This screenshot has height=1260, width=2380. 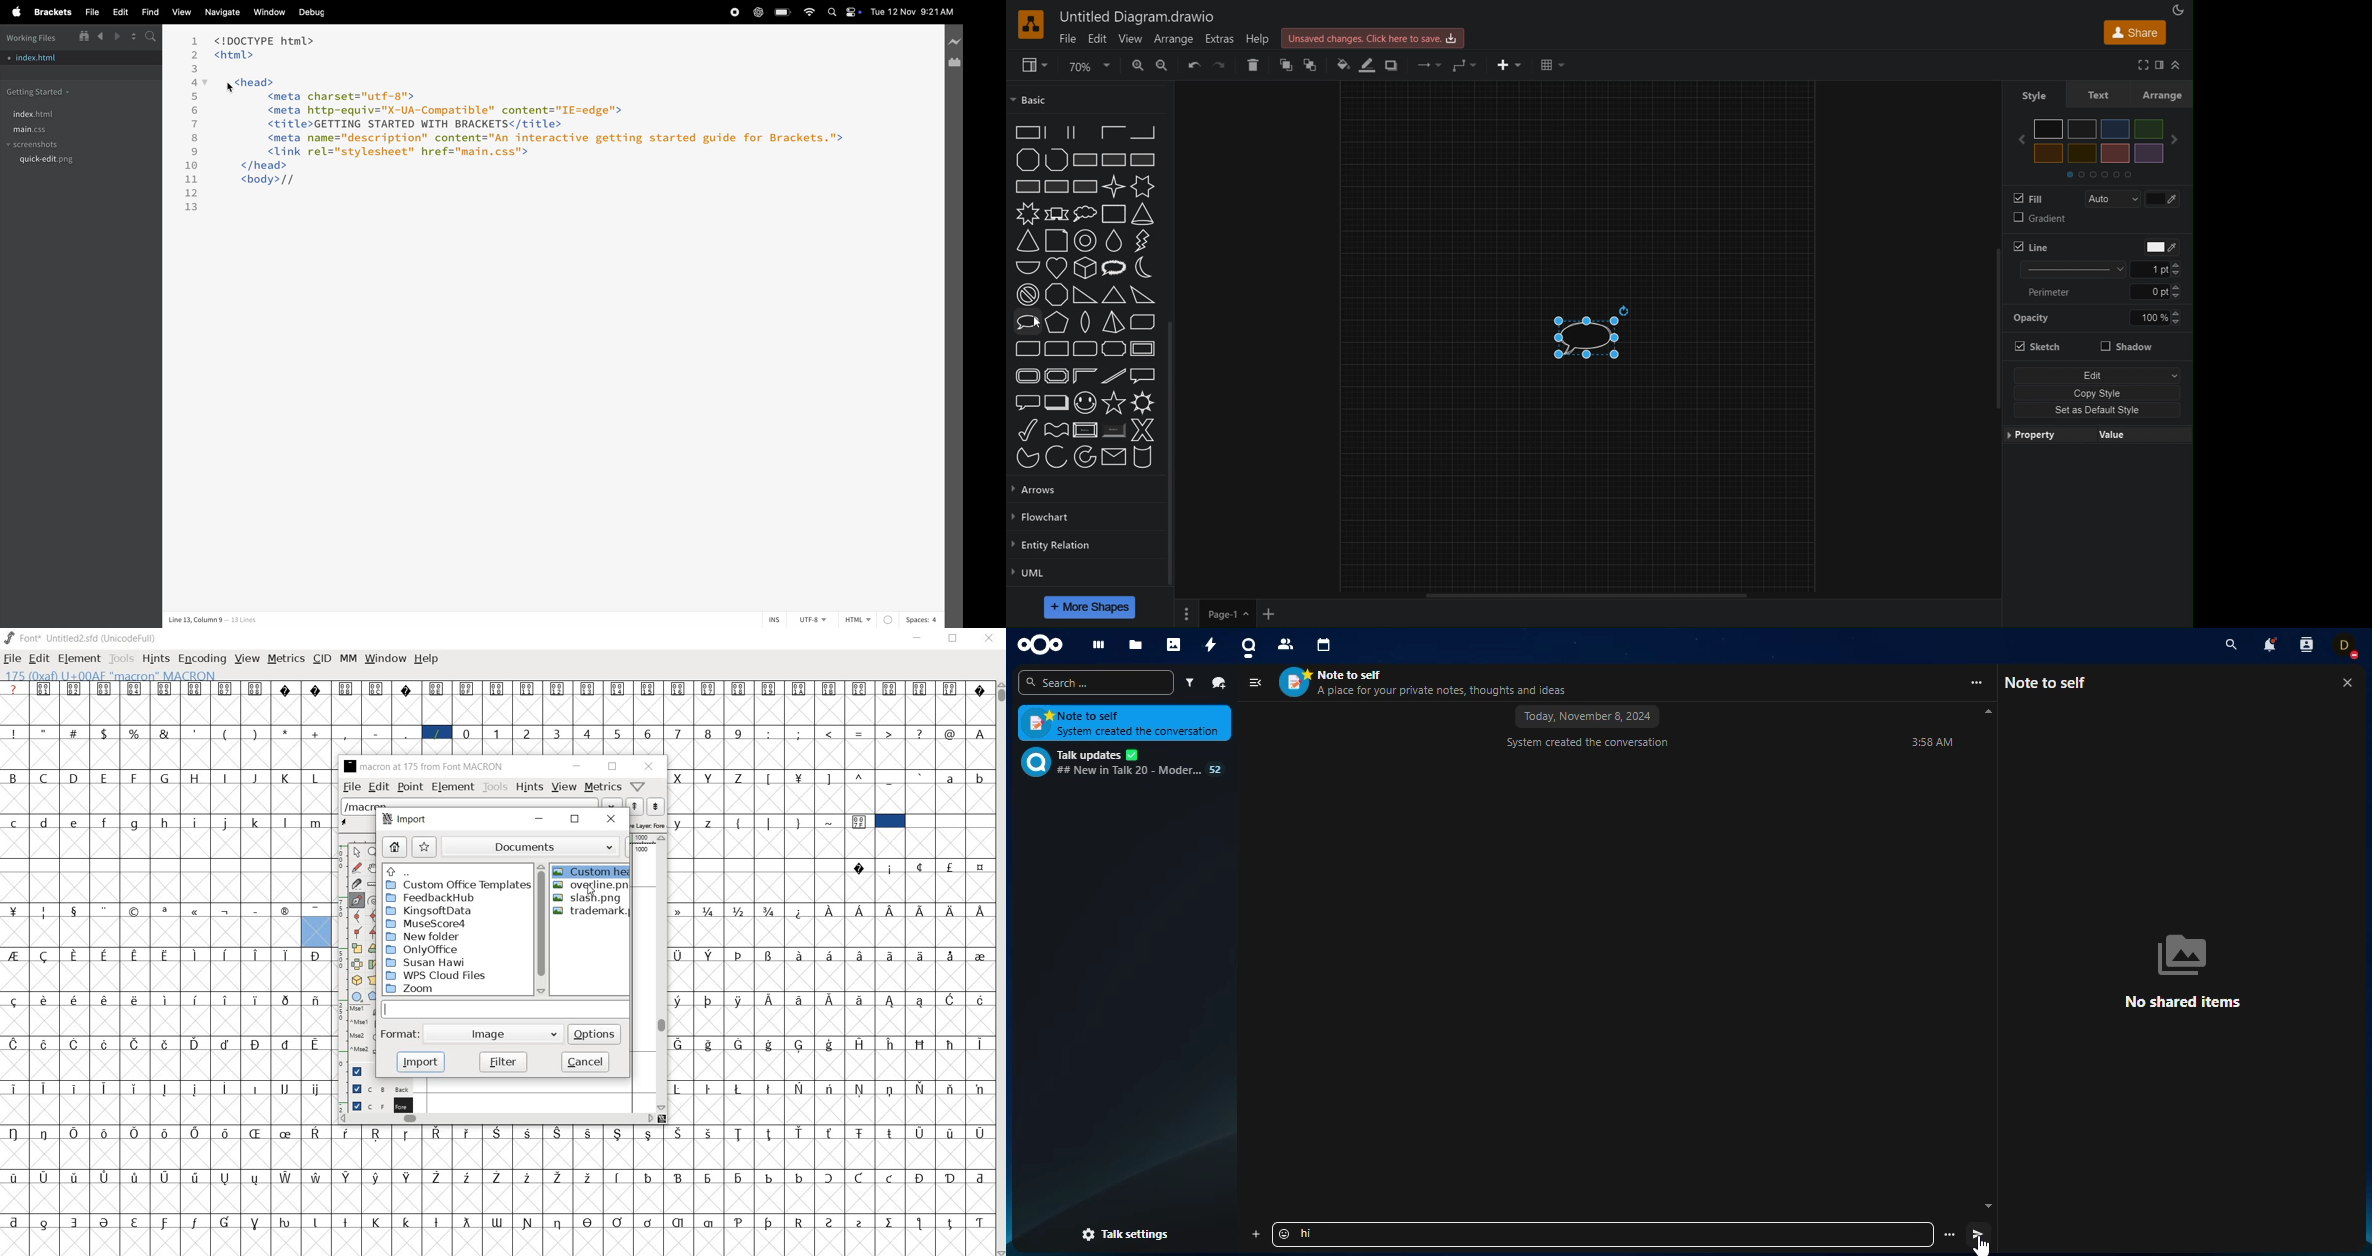 What do you see at coordinates (1588, 744) in the screenshot?
I see `system created conversation` at bounding box center [1588, 744].